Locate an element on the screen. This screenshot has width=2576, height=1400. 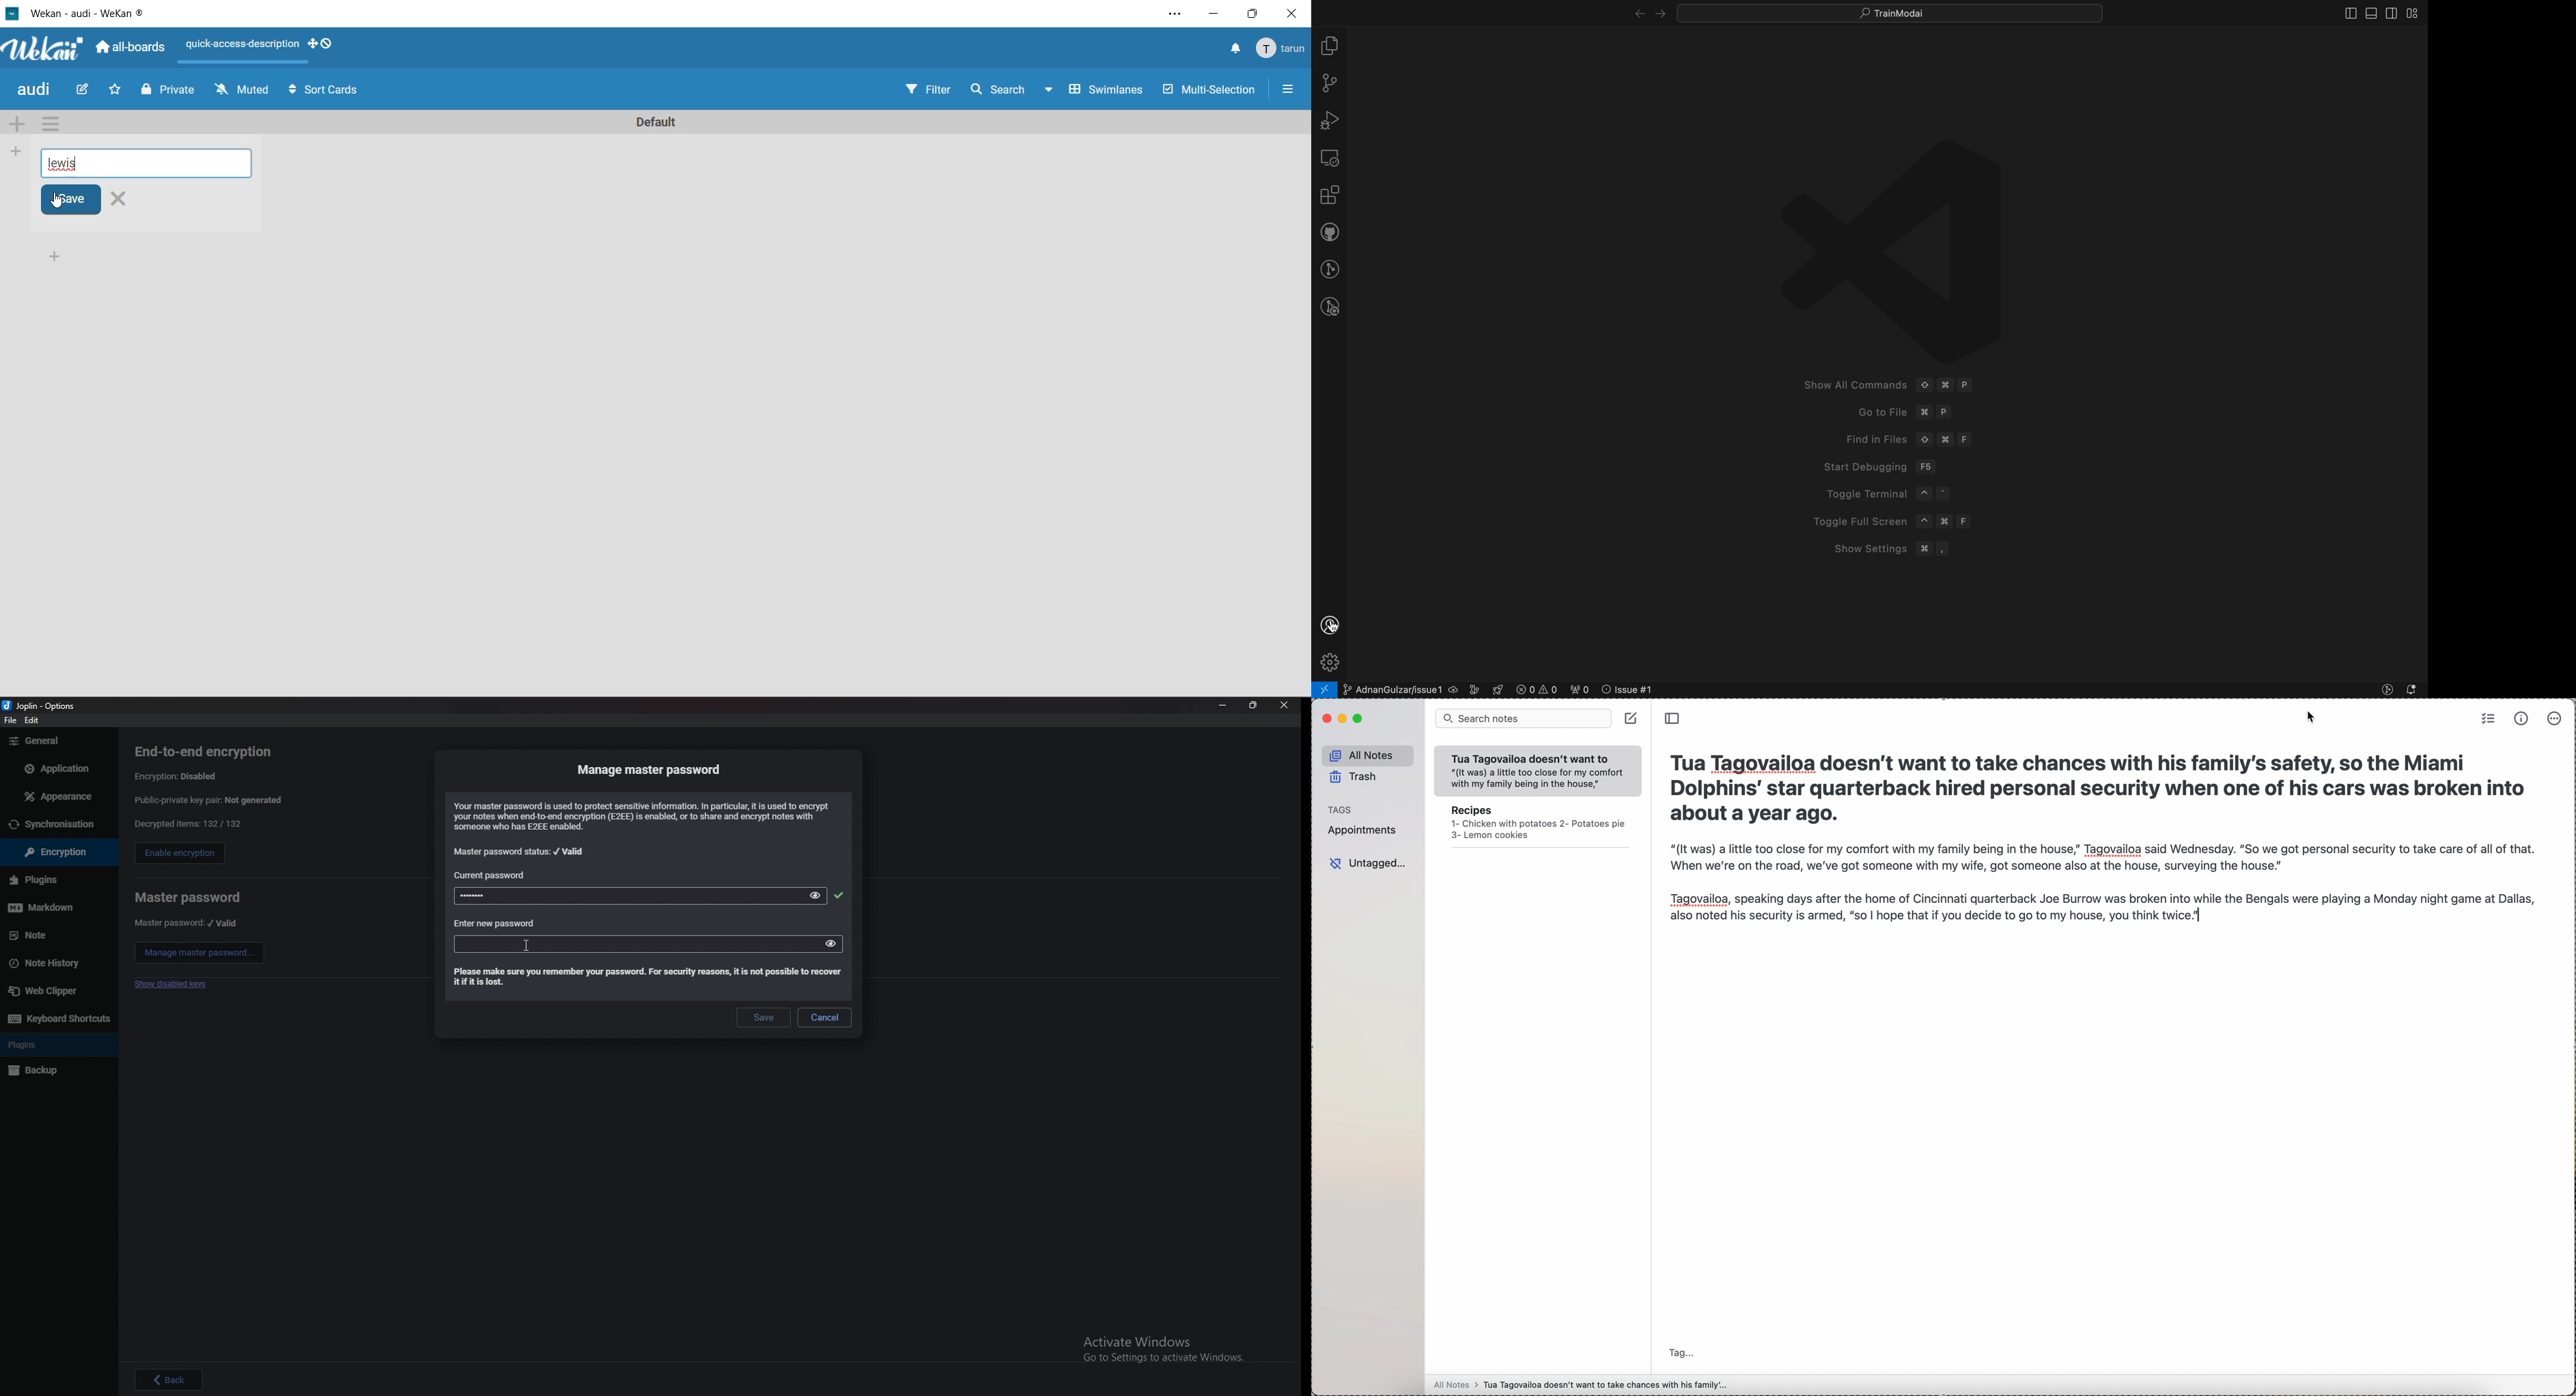
encryption is located at coordinates (180, 775).